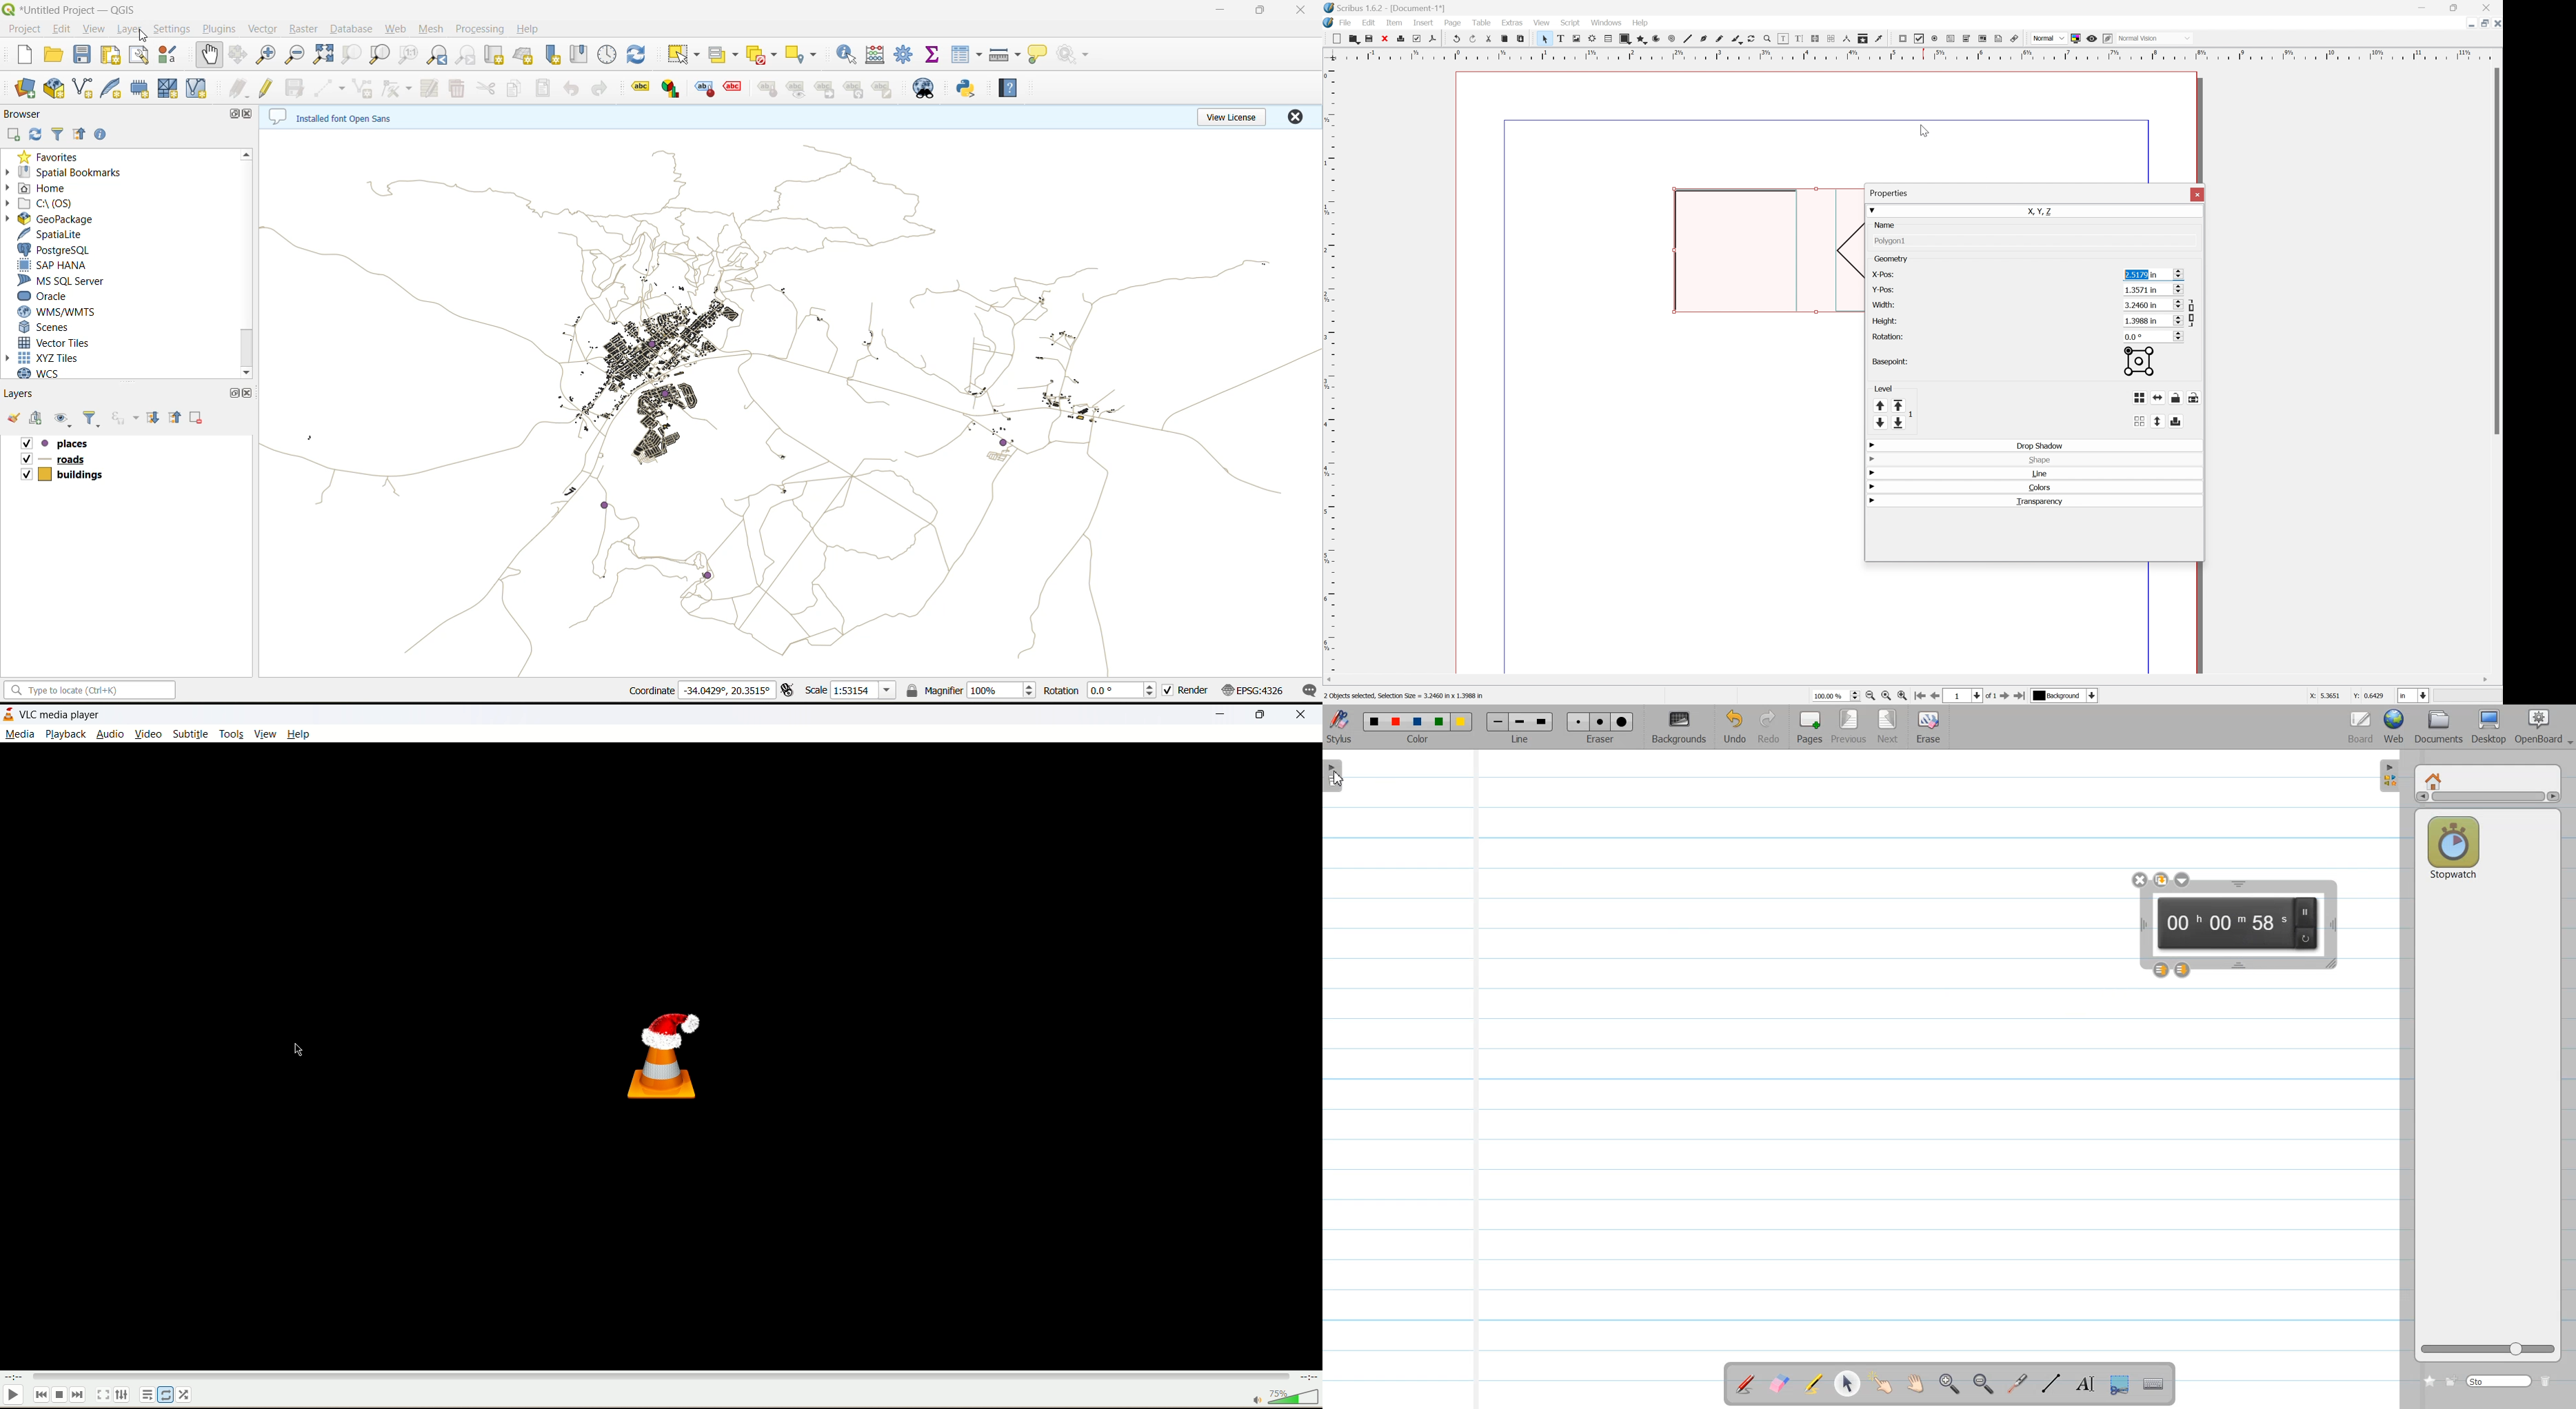 This screenshot has height=1428, width=2576. I want to click on save edits, so click(294, 89).